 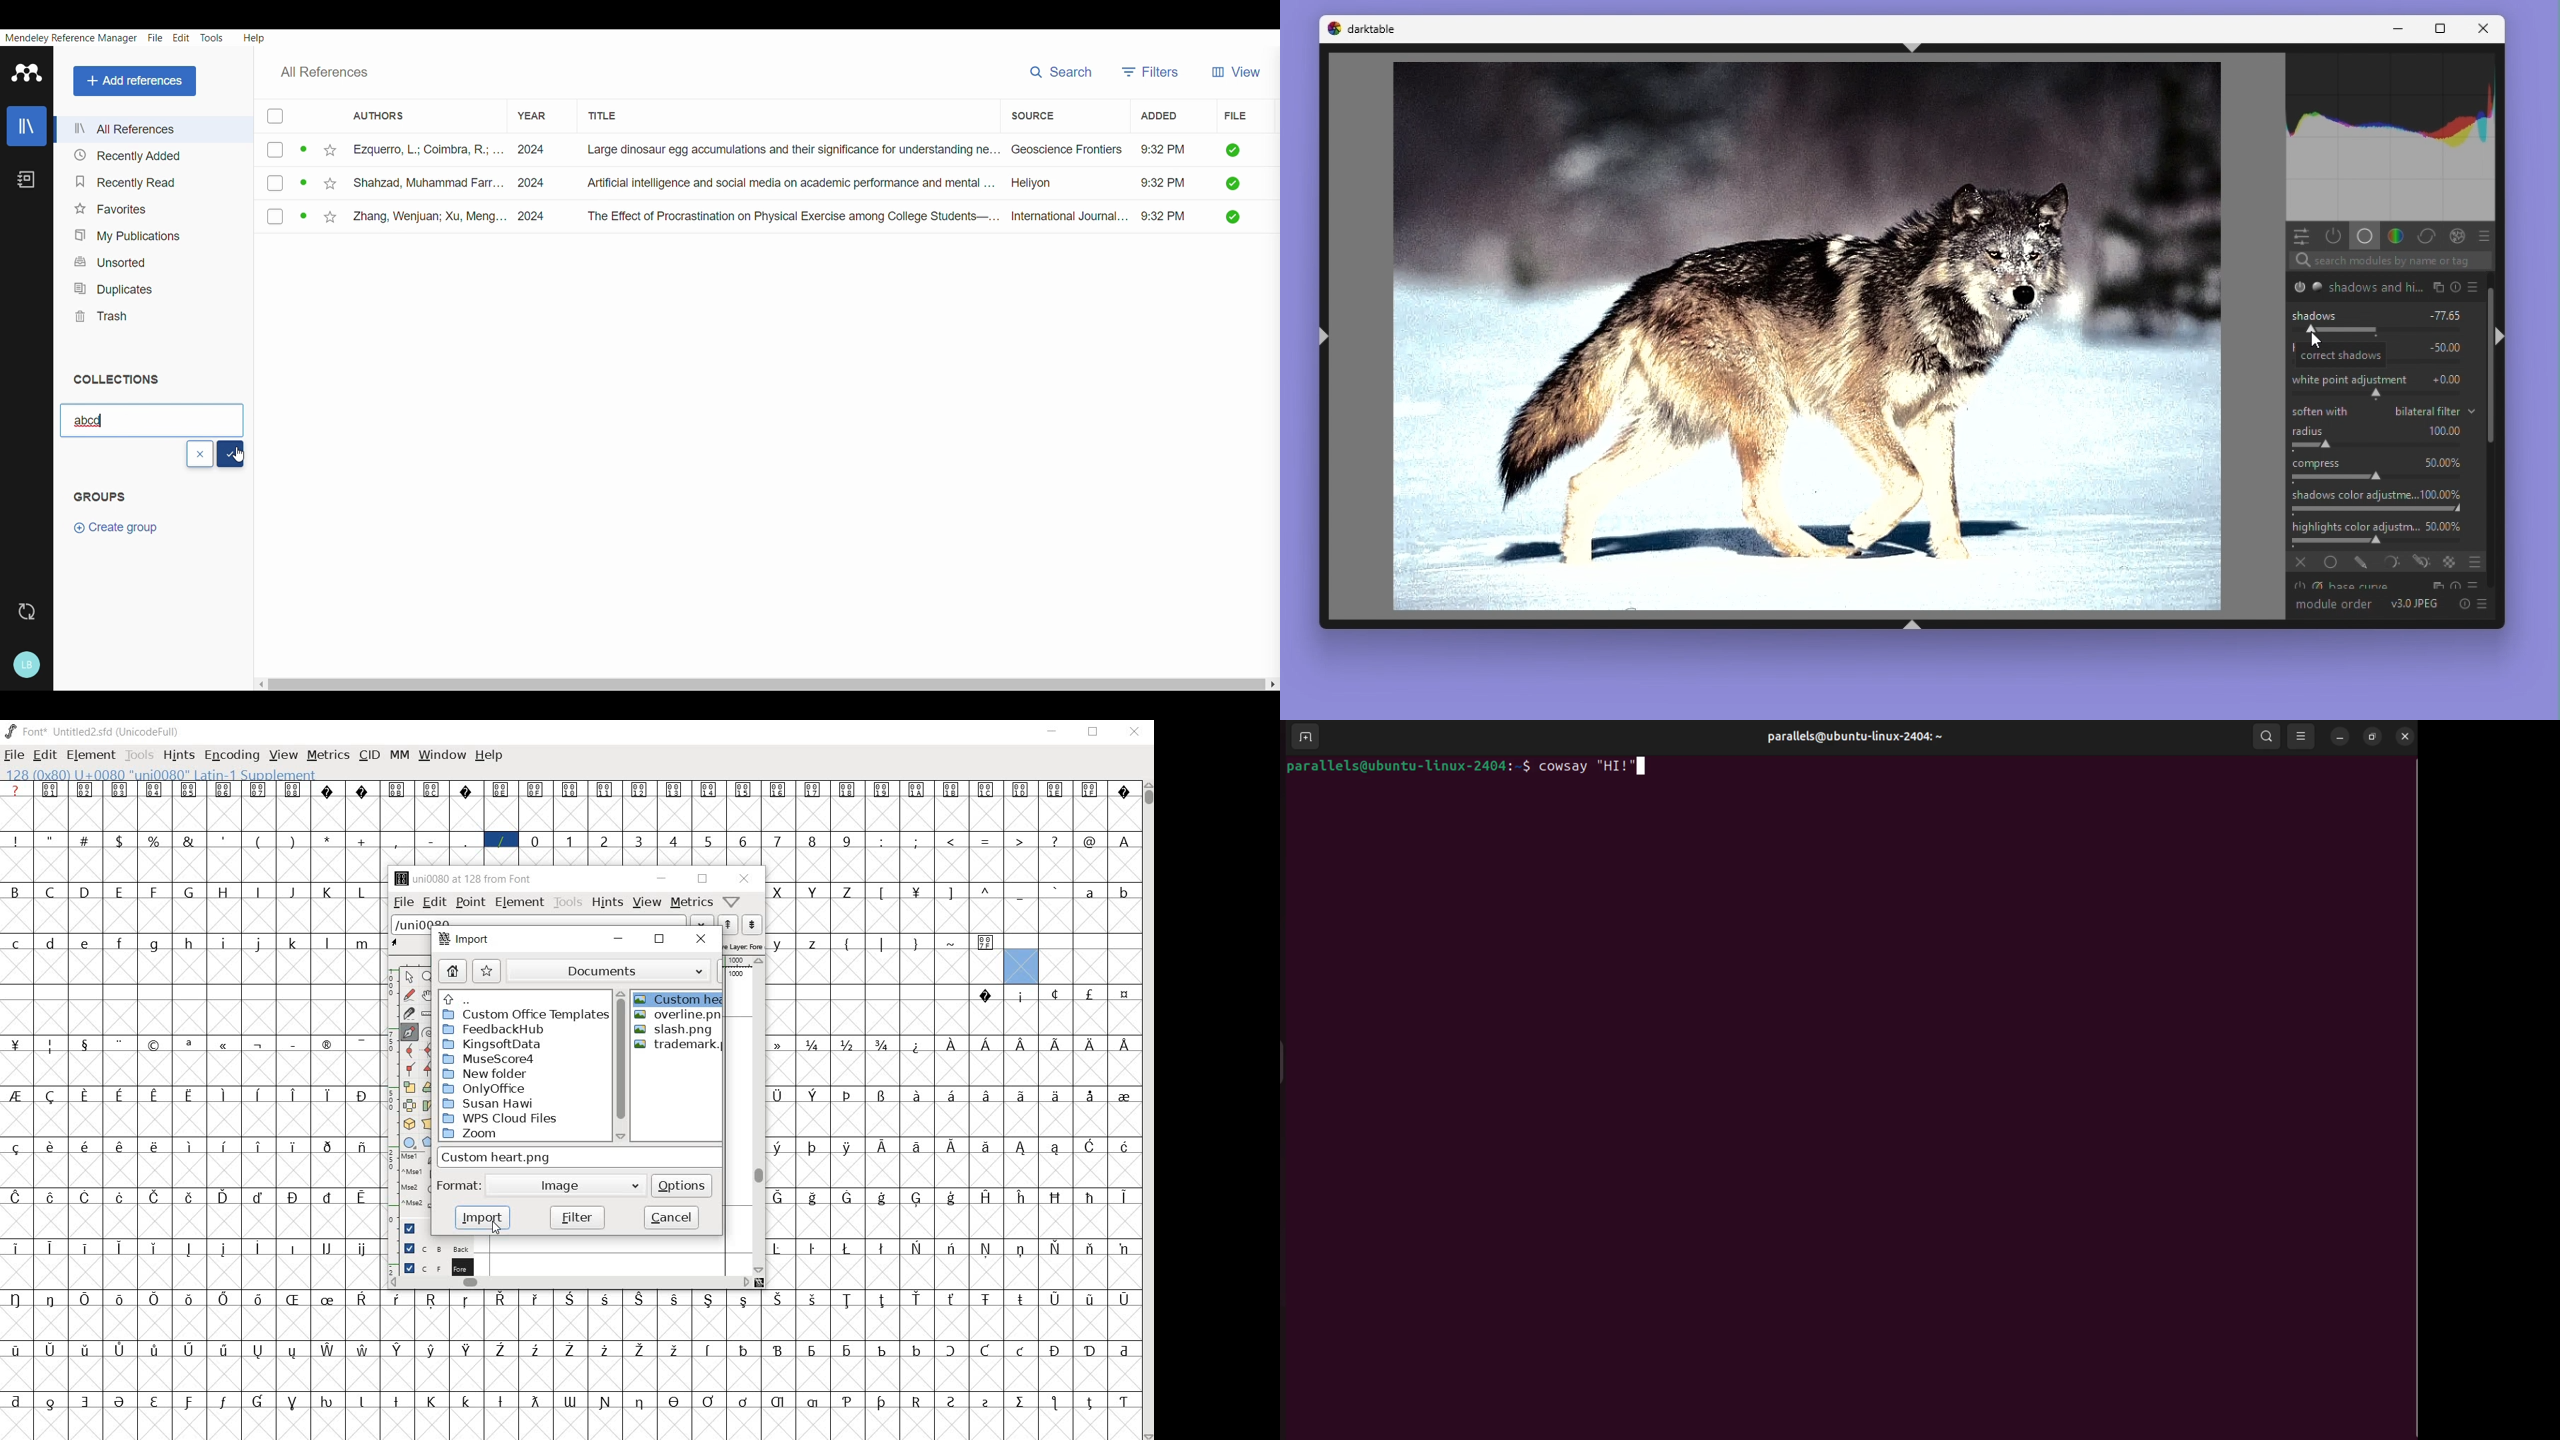 What do you see at coordinates (2333, 235) in the screenshot?
I see `Show active modules only` at bounding box center [2333, 235].